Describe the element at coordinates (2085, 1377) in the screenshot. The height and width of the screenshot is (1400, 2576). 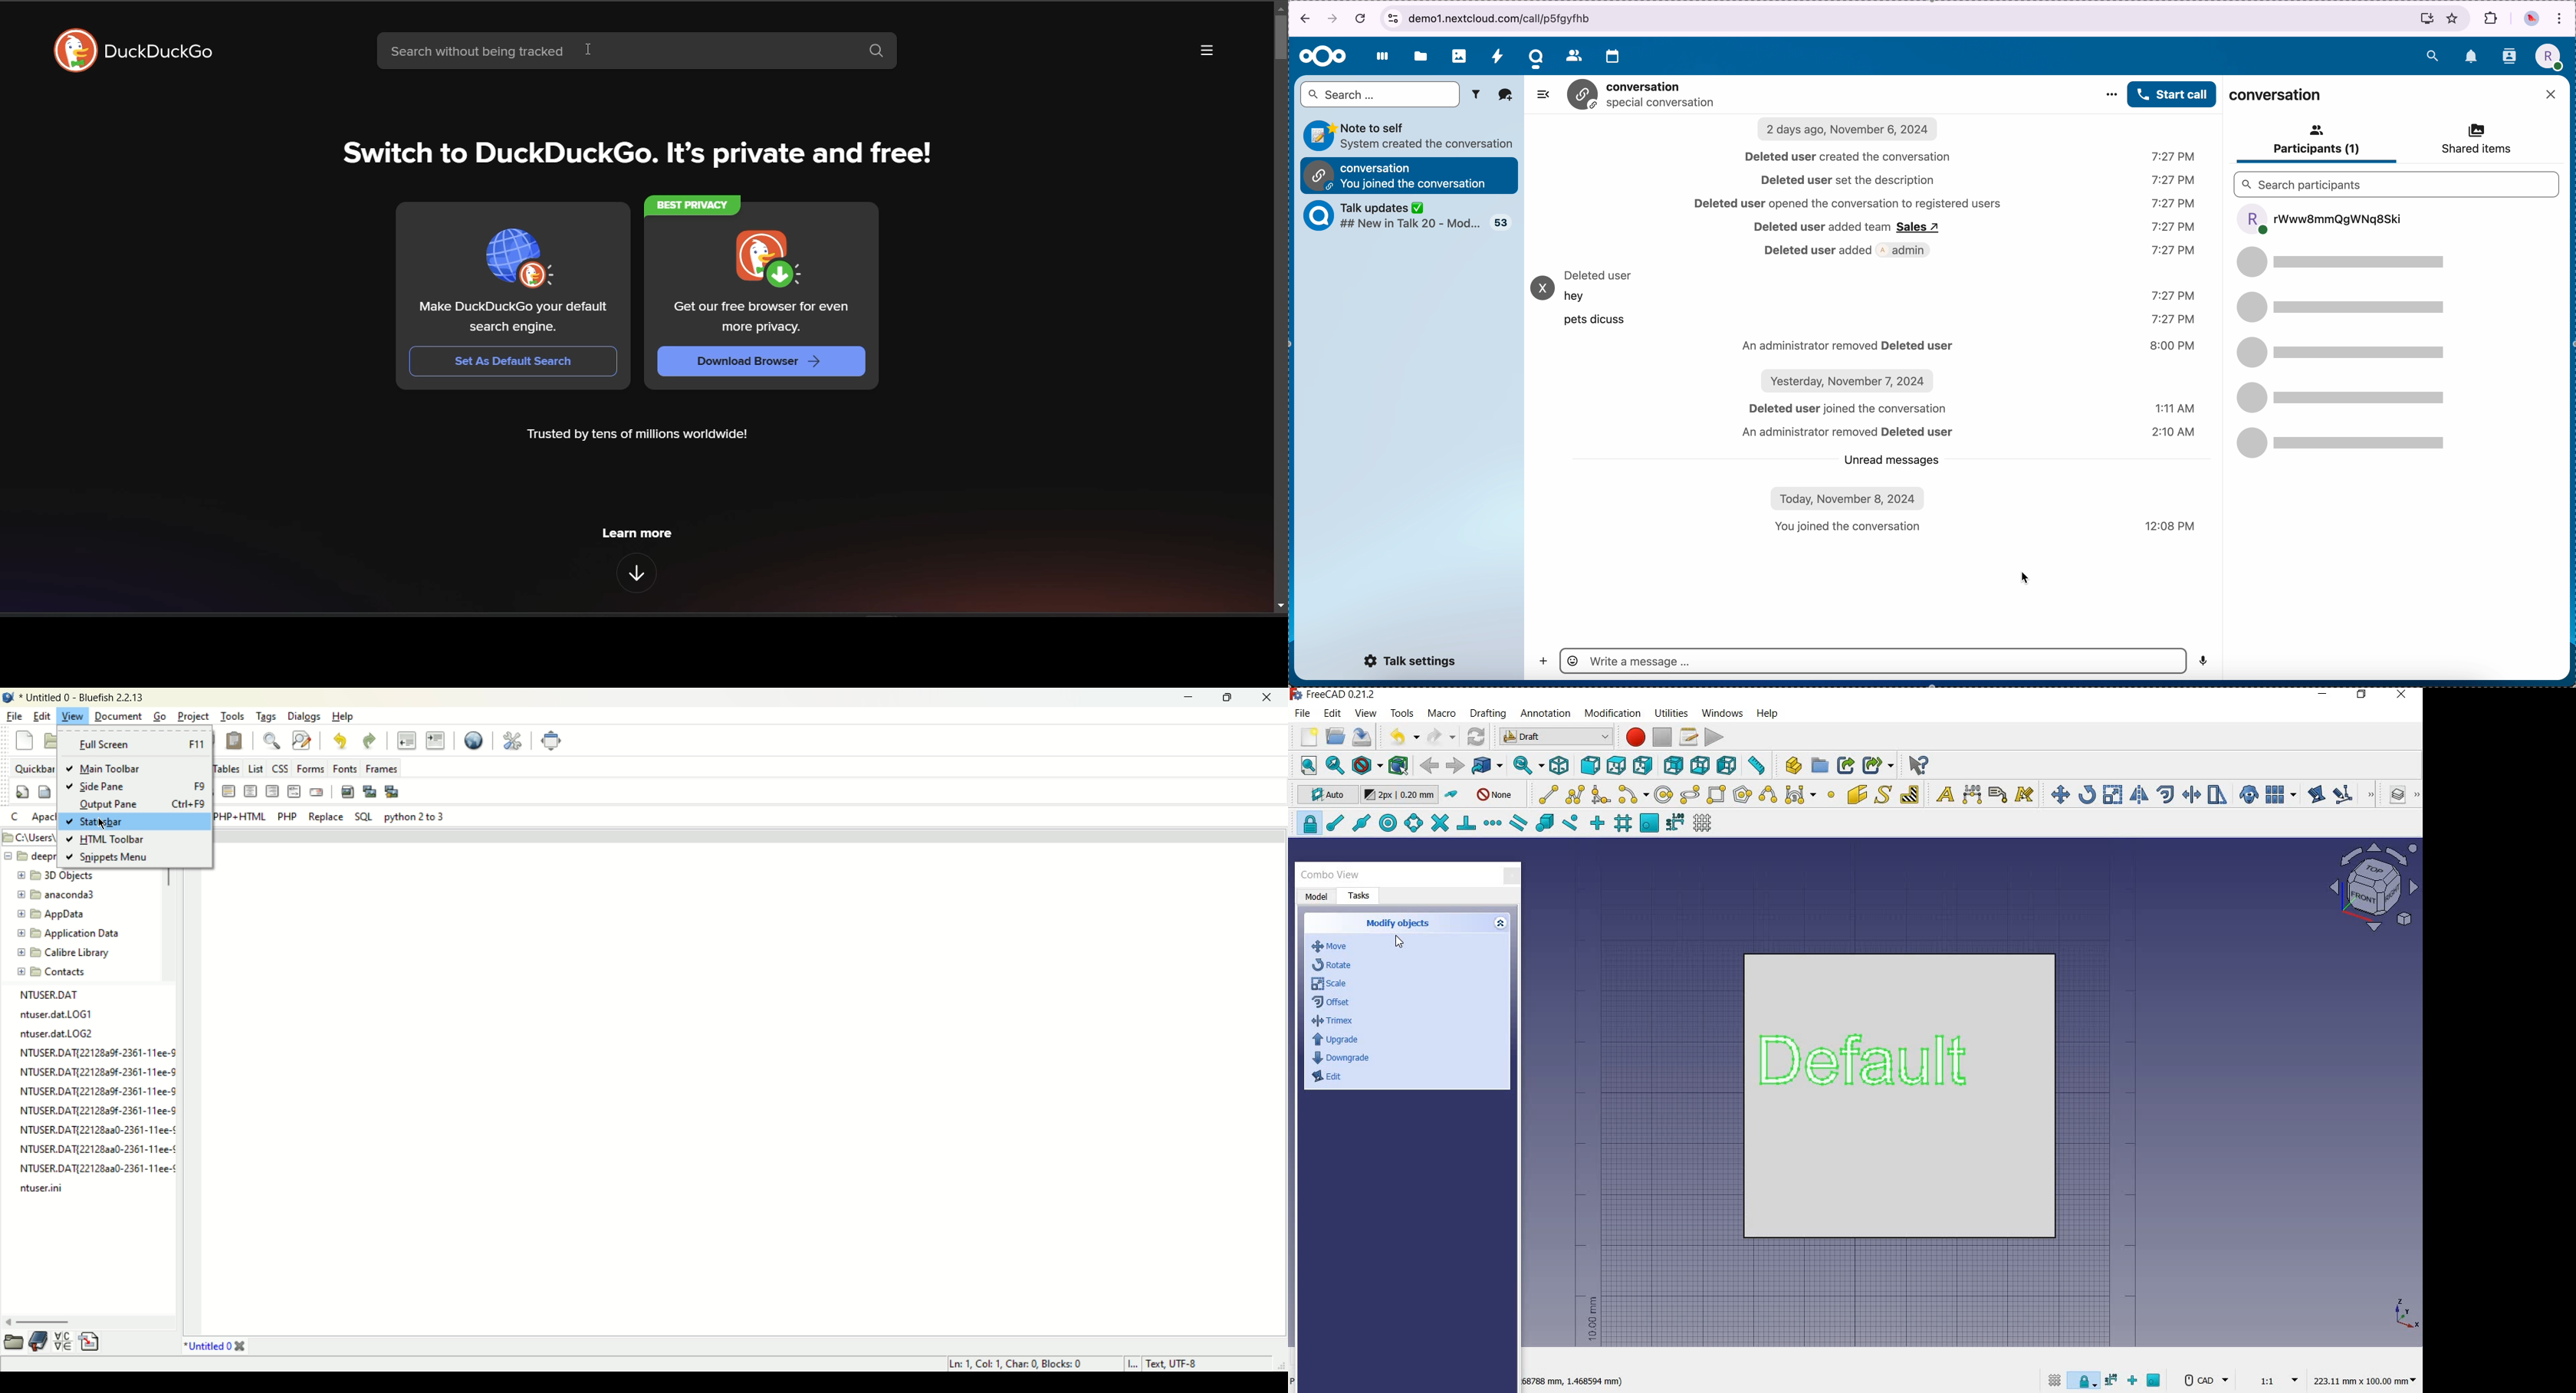
I see `snap lock` at that location.